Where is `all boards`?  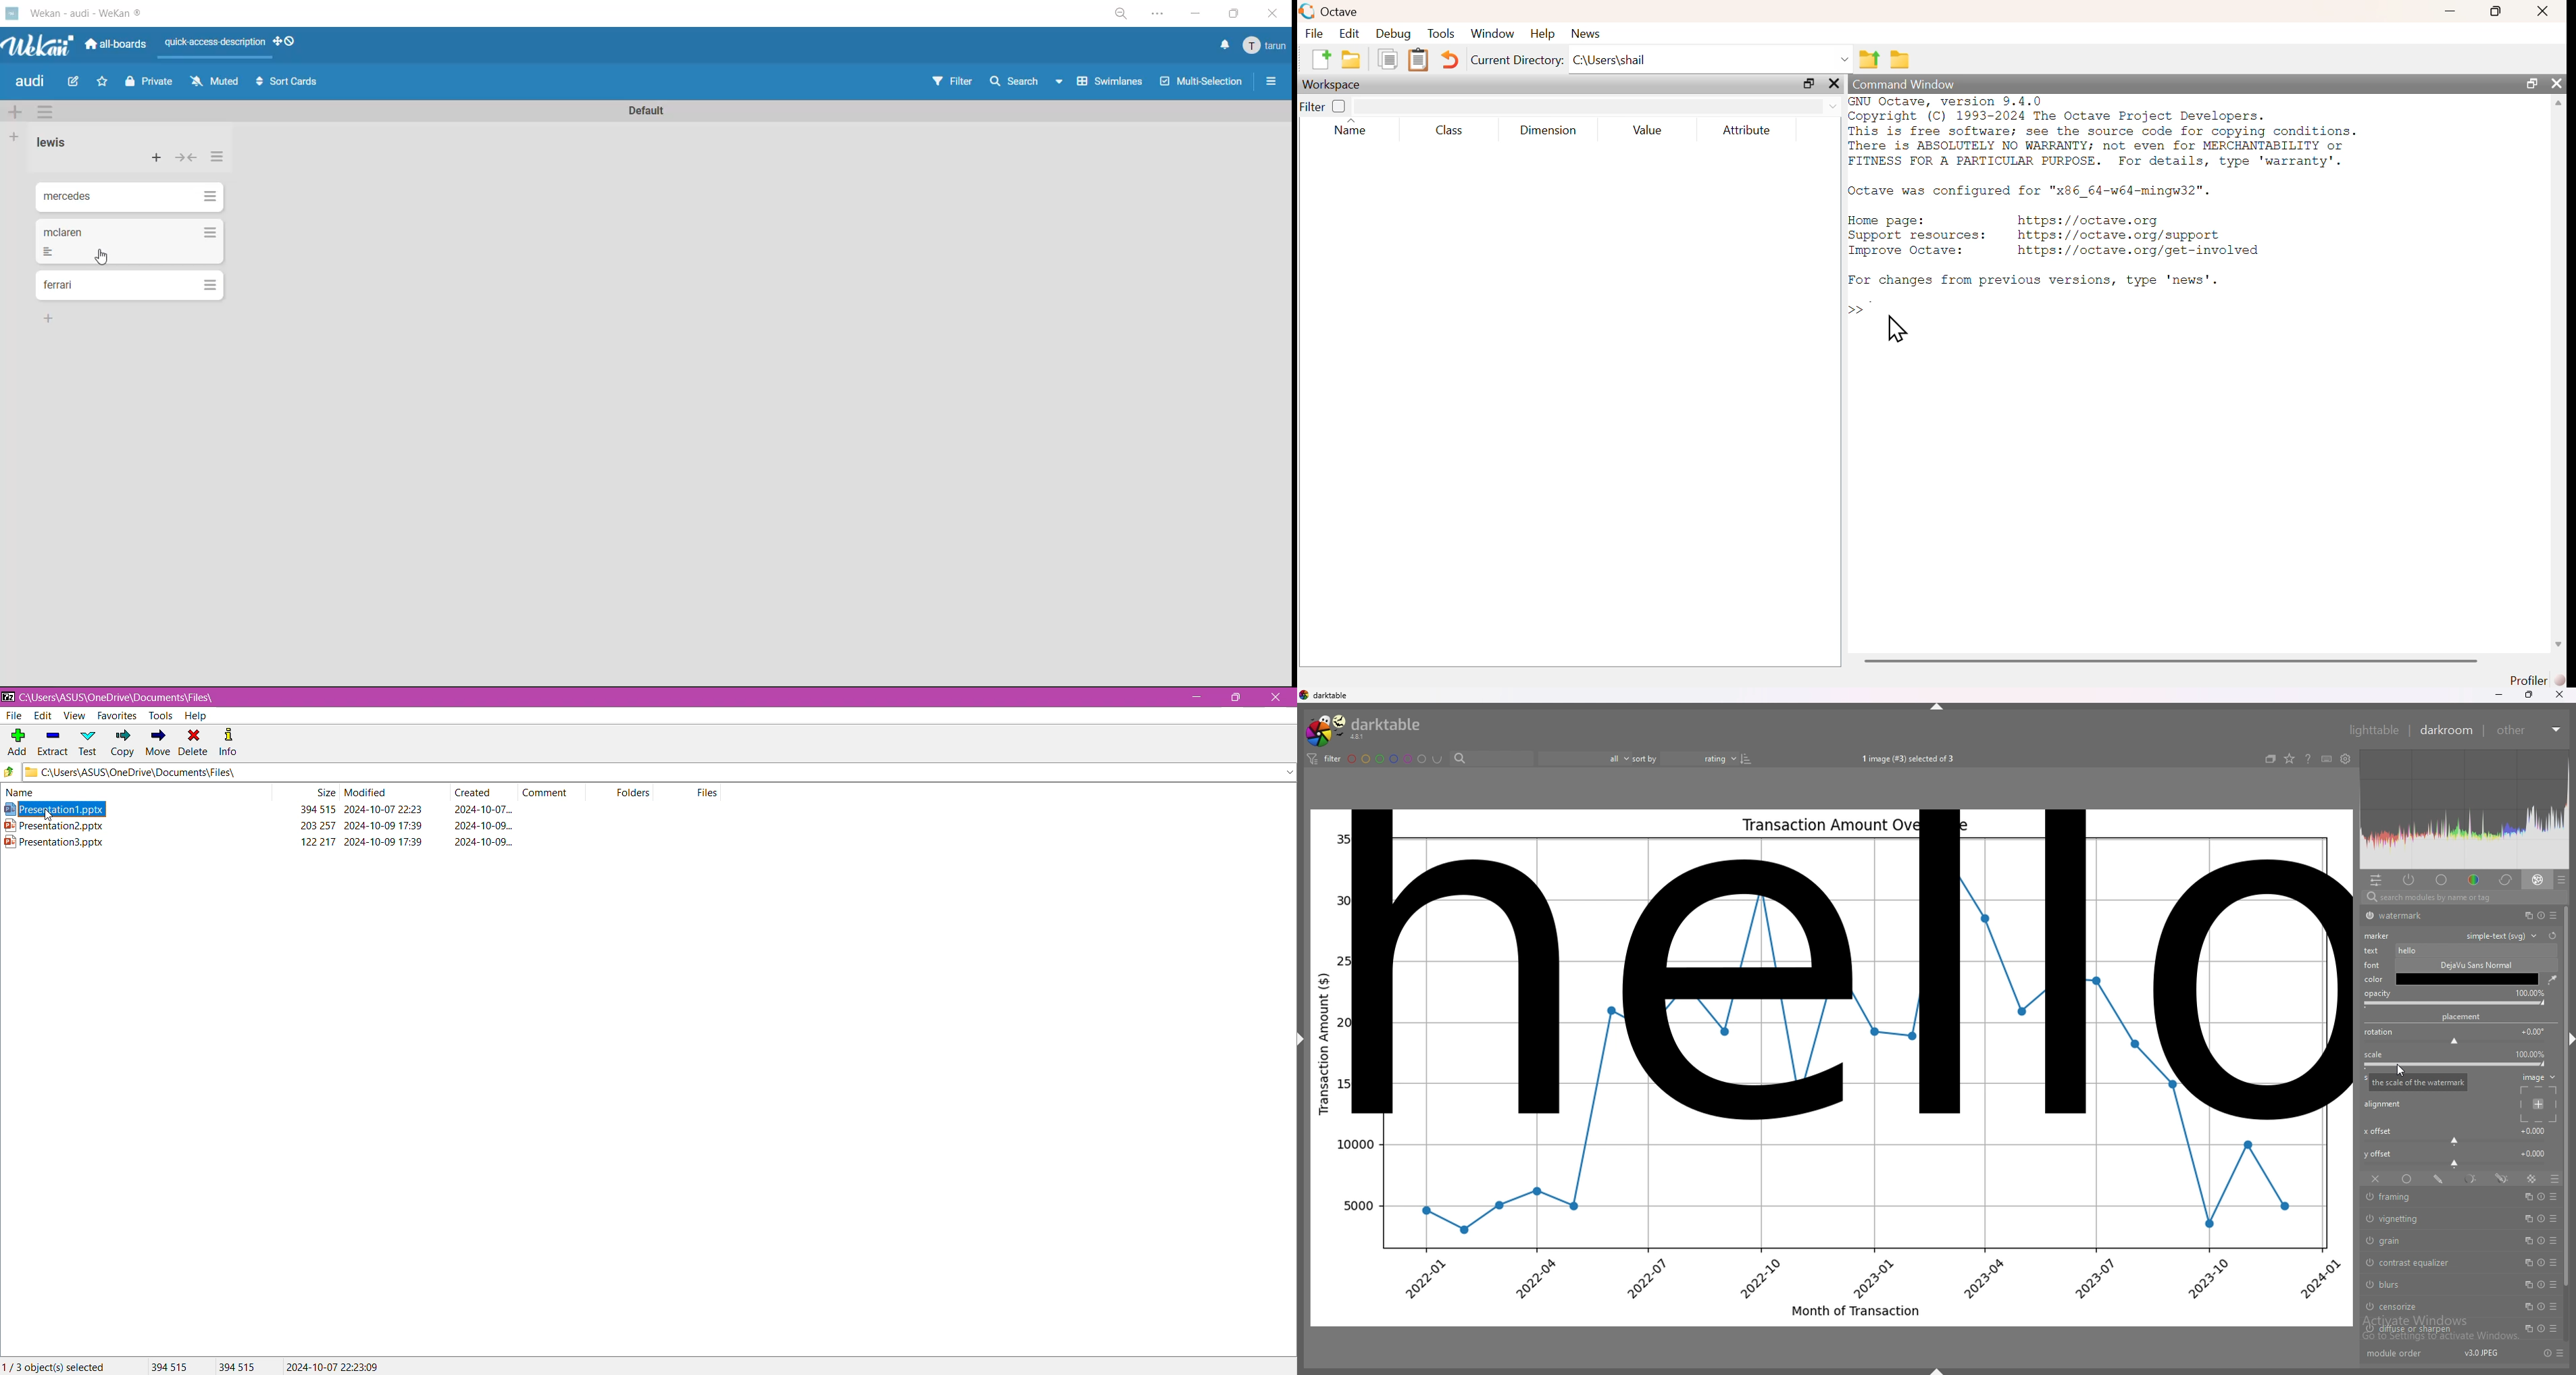 all boards is located at coordinates (116, 44).